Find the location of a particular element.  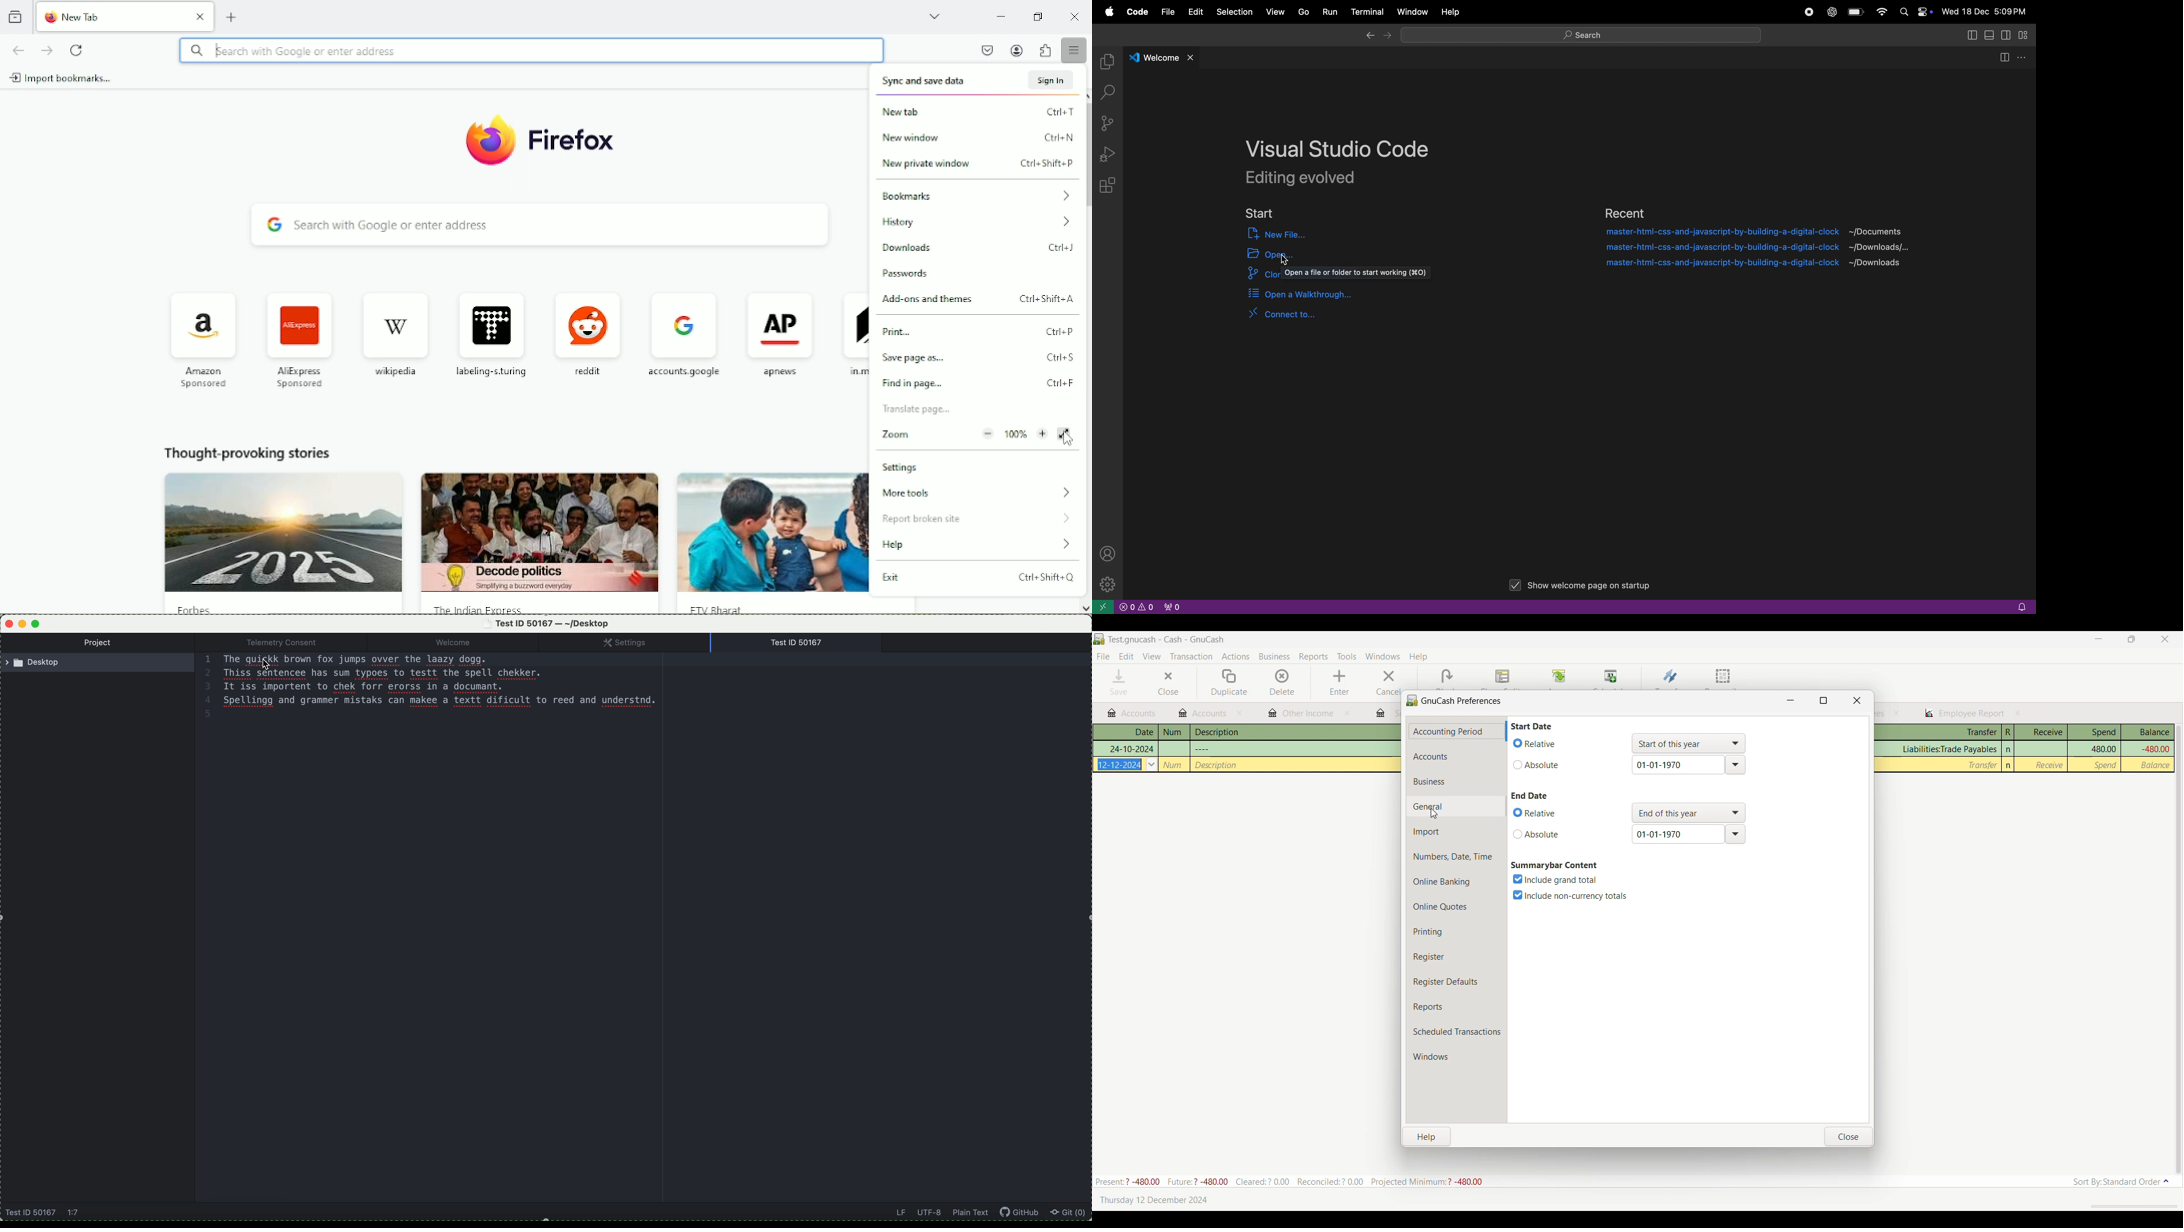

sign in is located at coordinates (1049, 79).